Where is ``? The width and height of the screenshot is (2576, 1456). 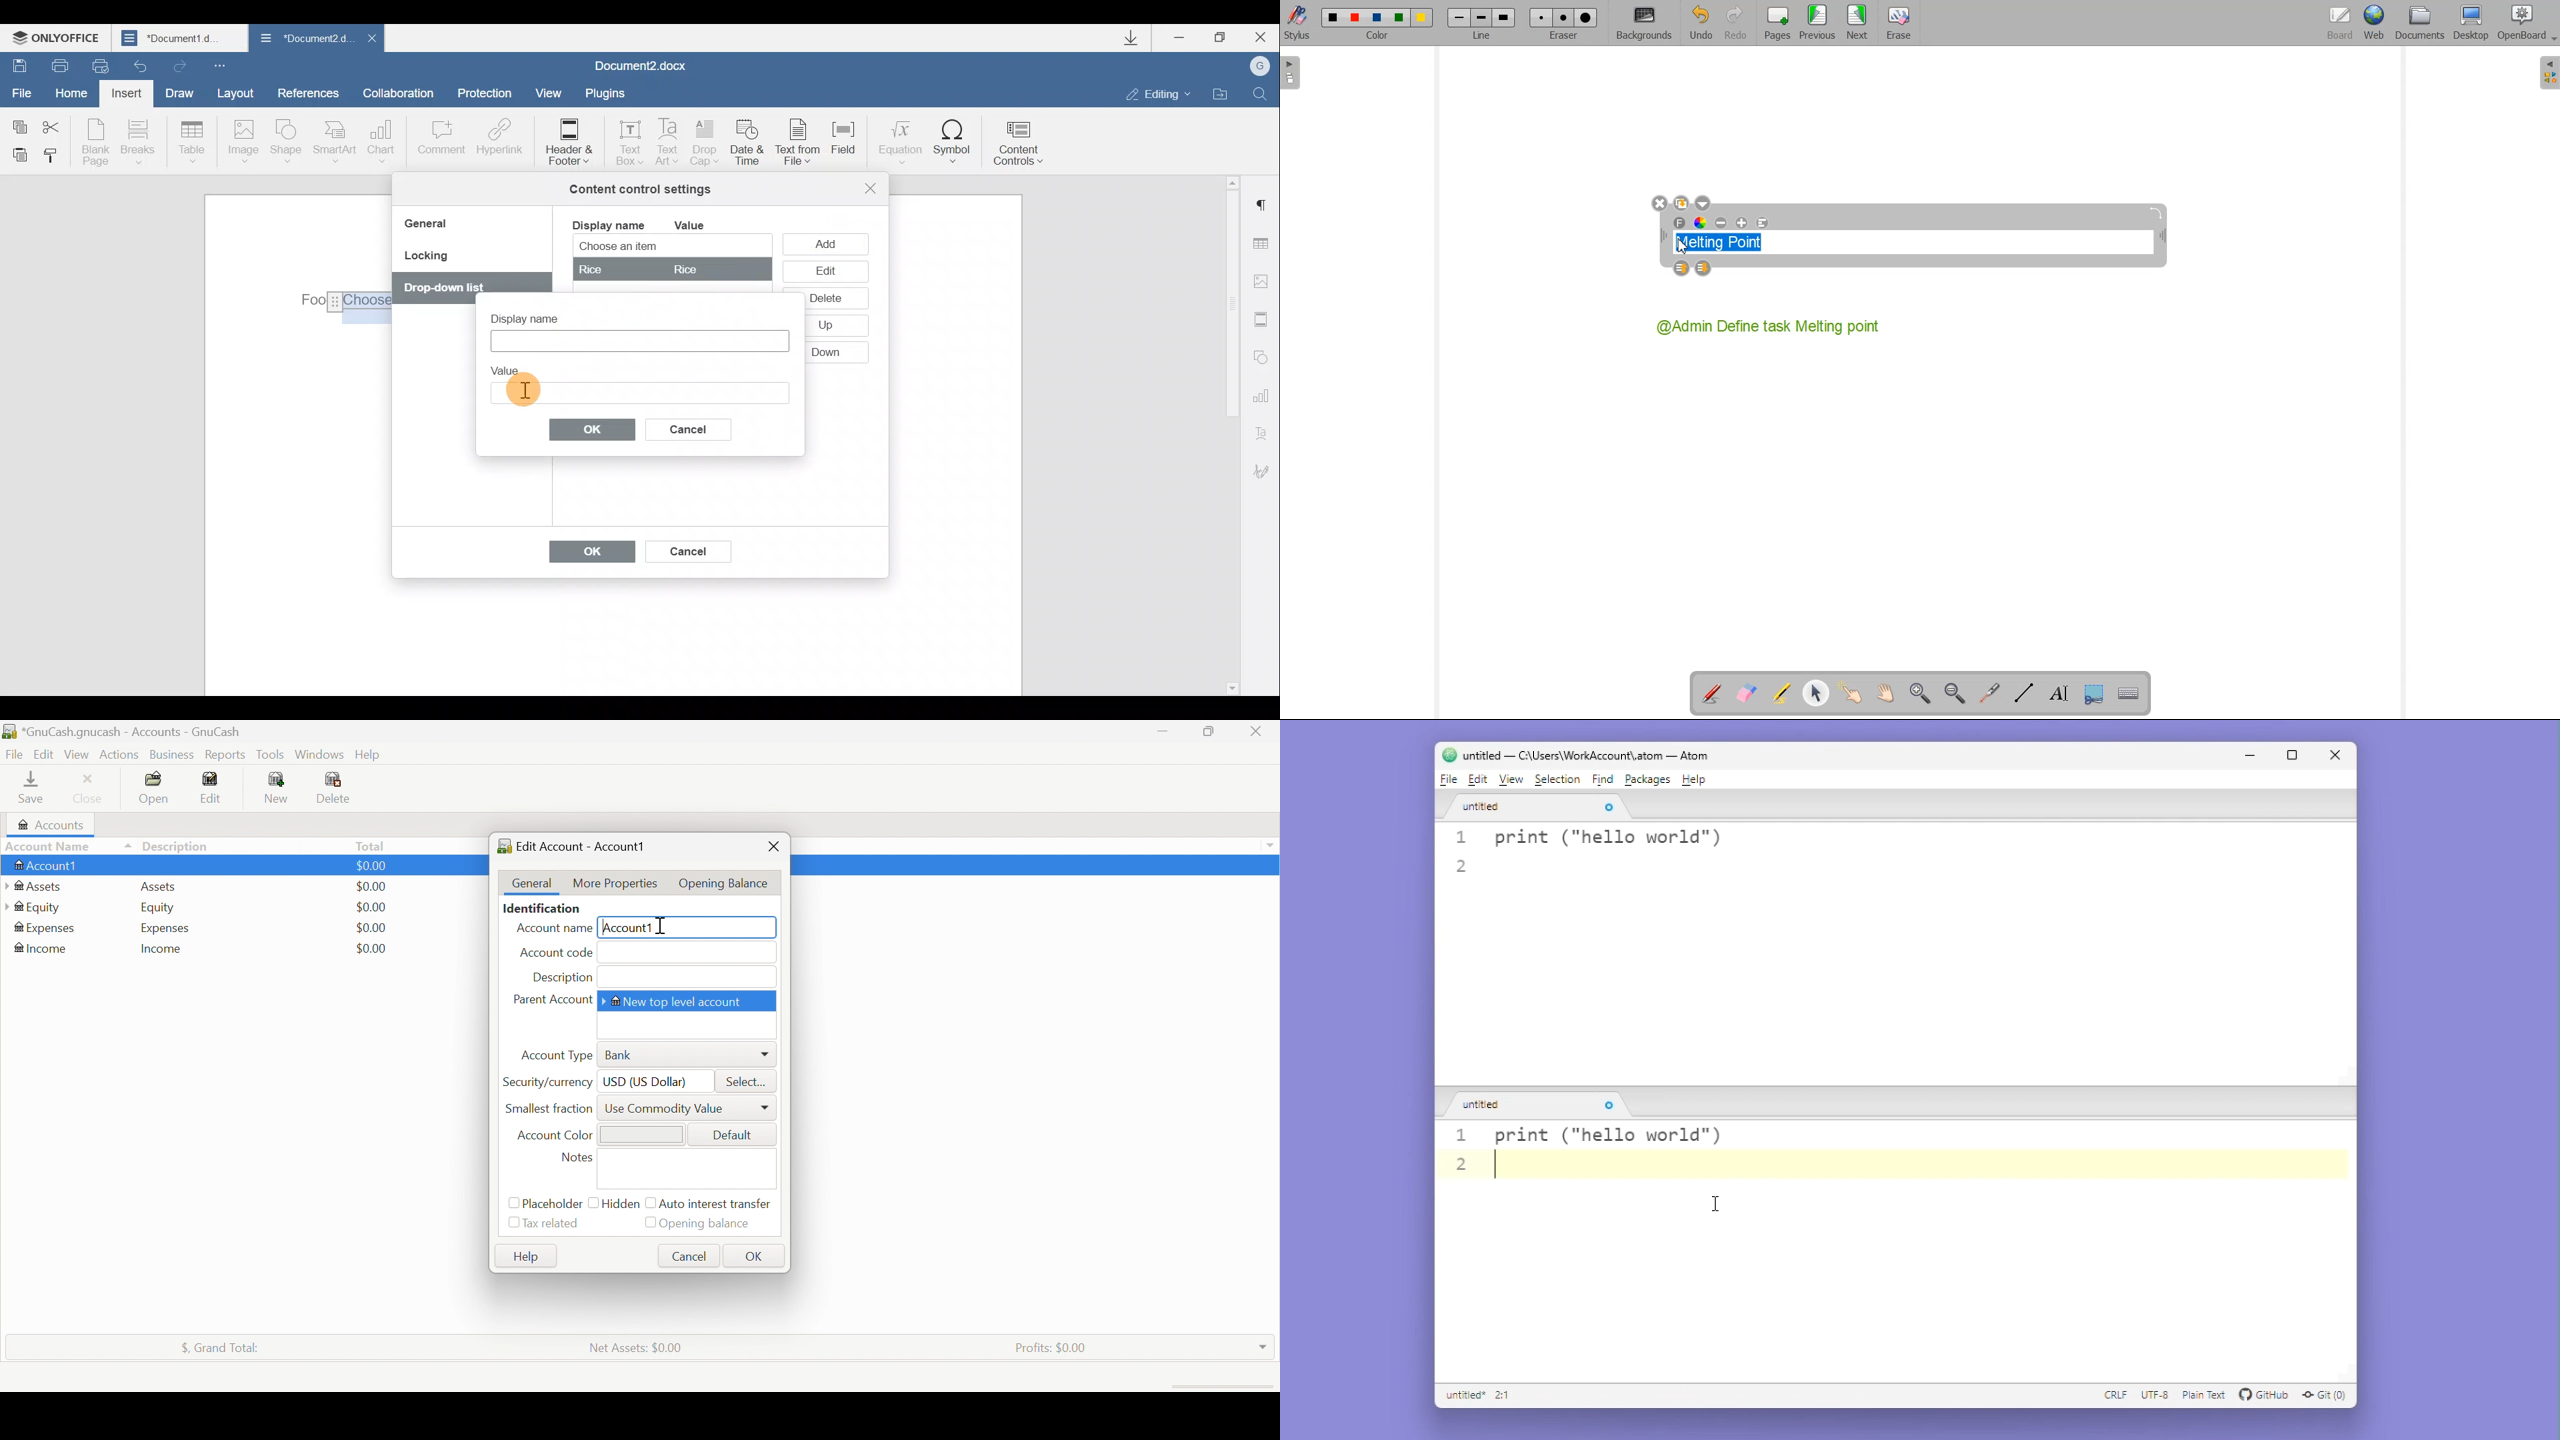
 is located at coordinates (449, 287).